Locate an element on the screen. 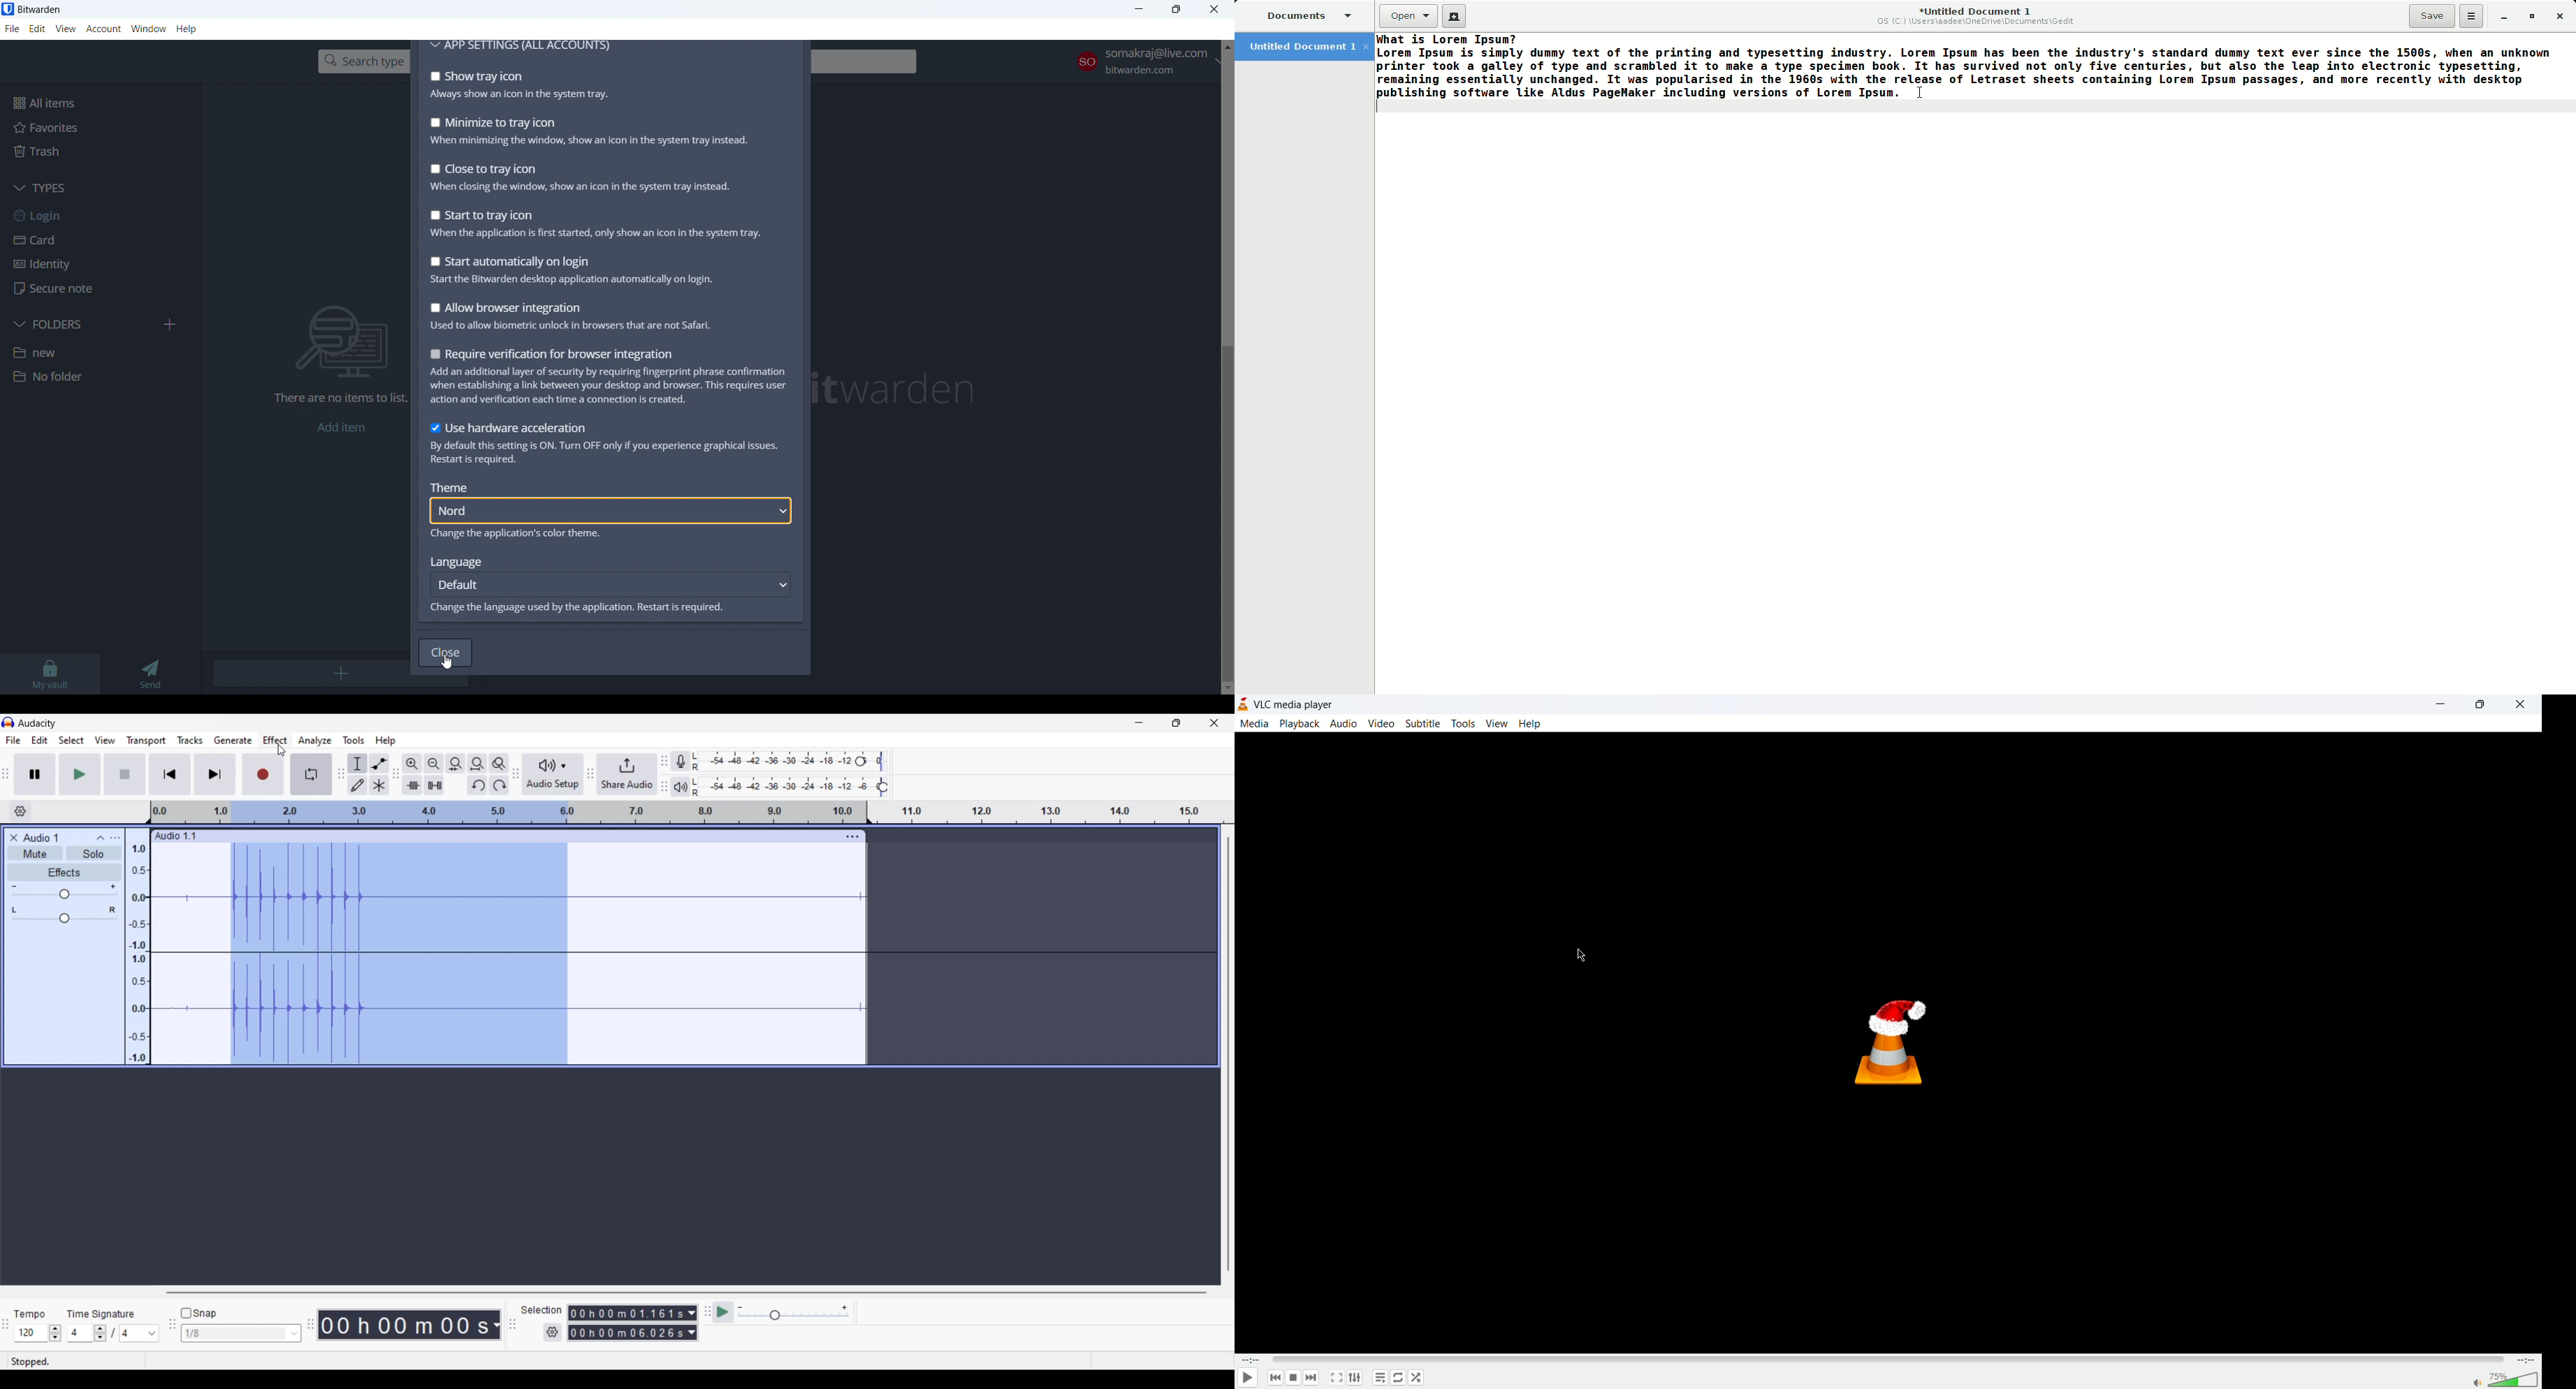 The width and height of the screenshot is (2576, 1400). Maximum gain is located at coordinates (113, 886).